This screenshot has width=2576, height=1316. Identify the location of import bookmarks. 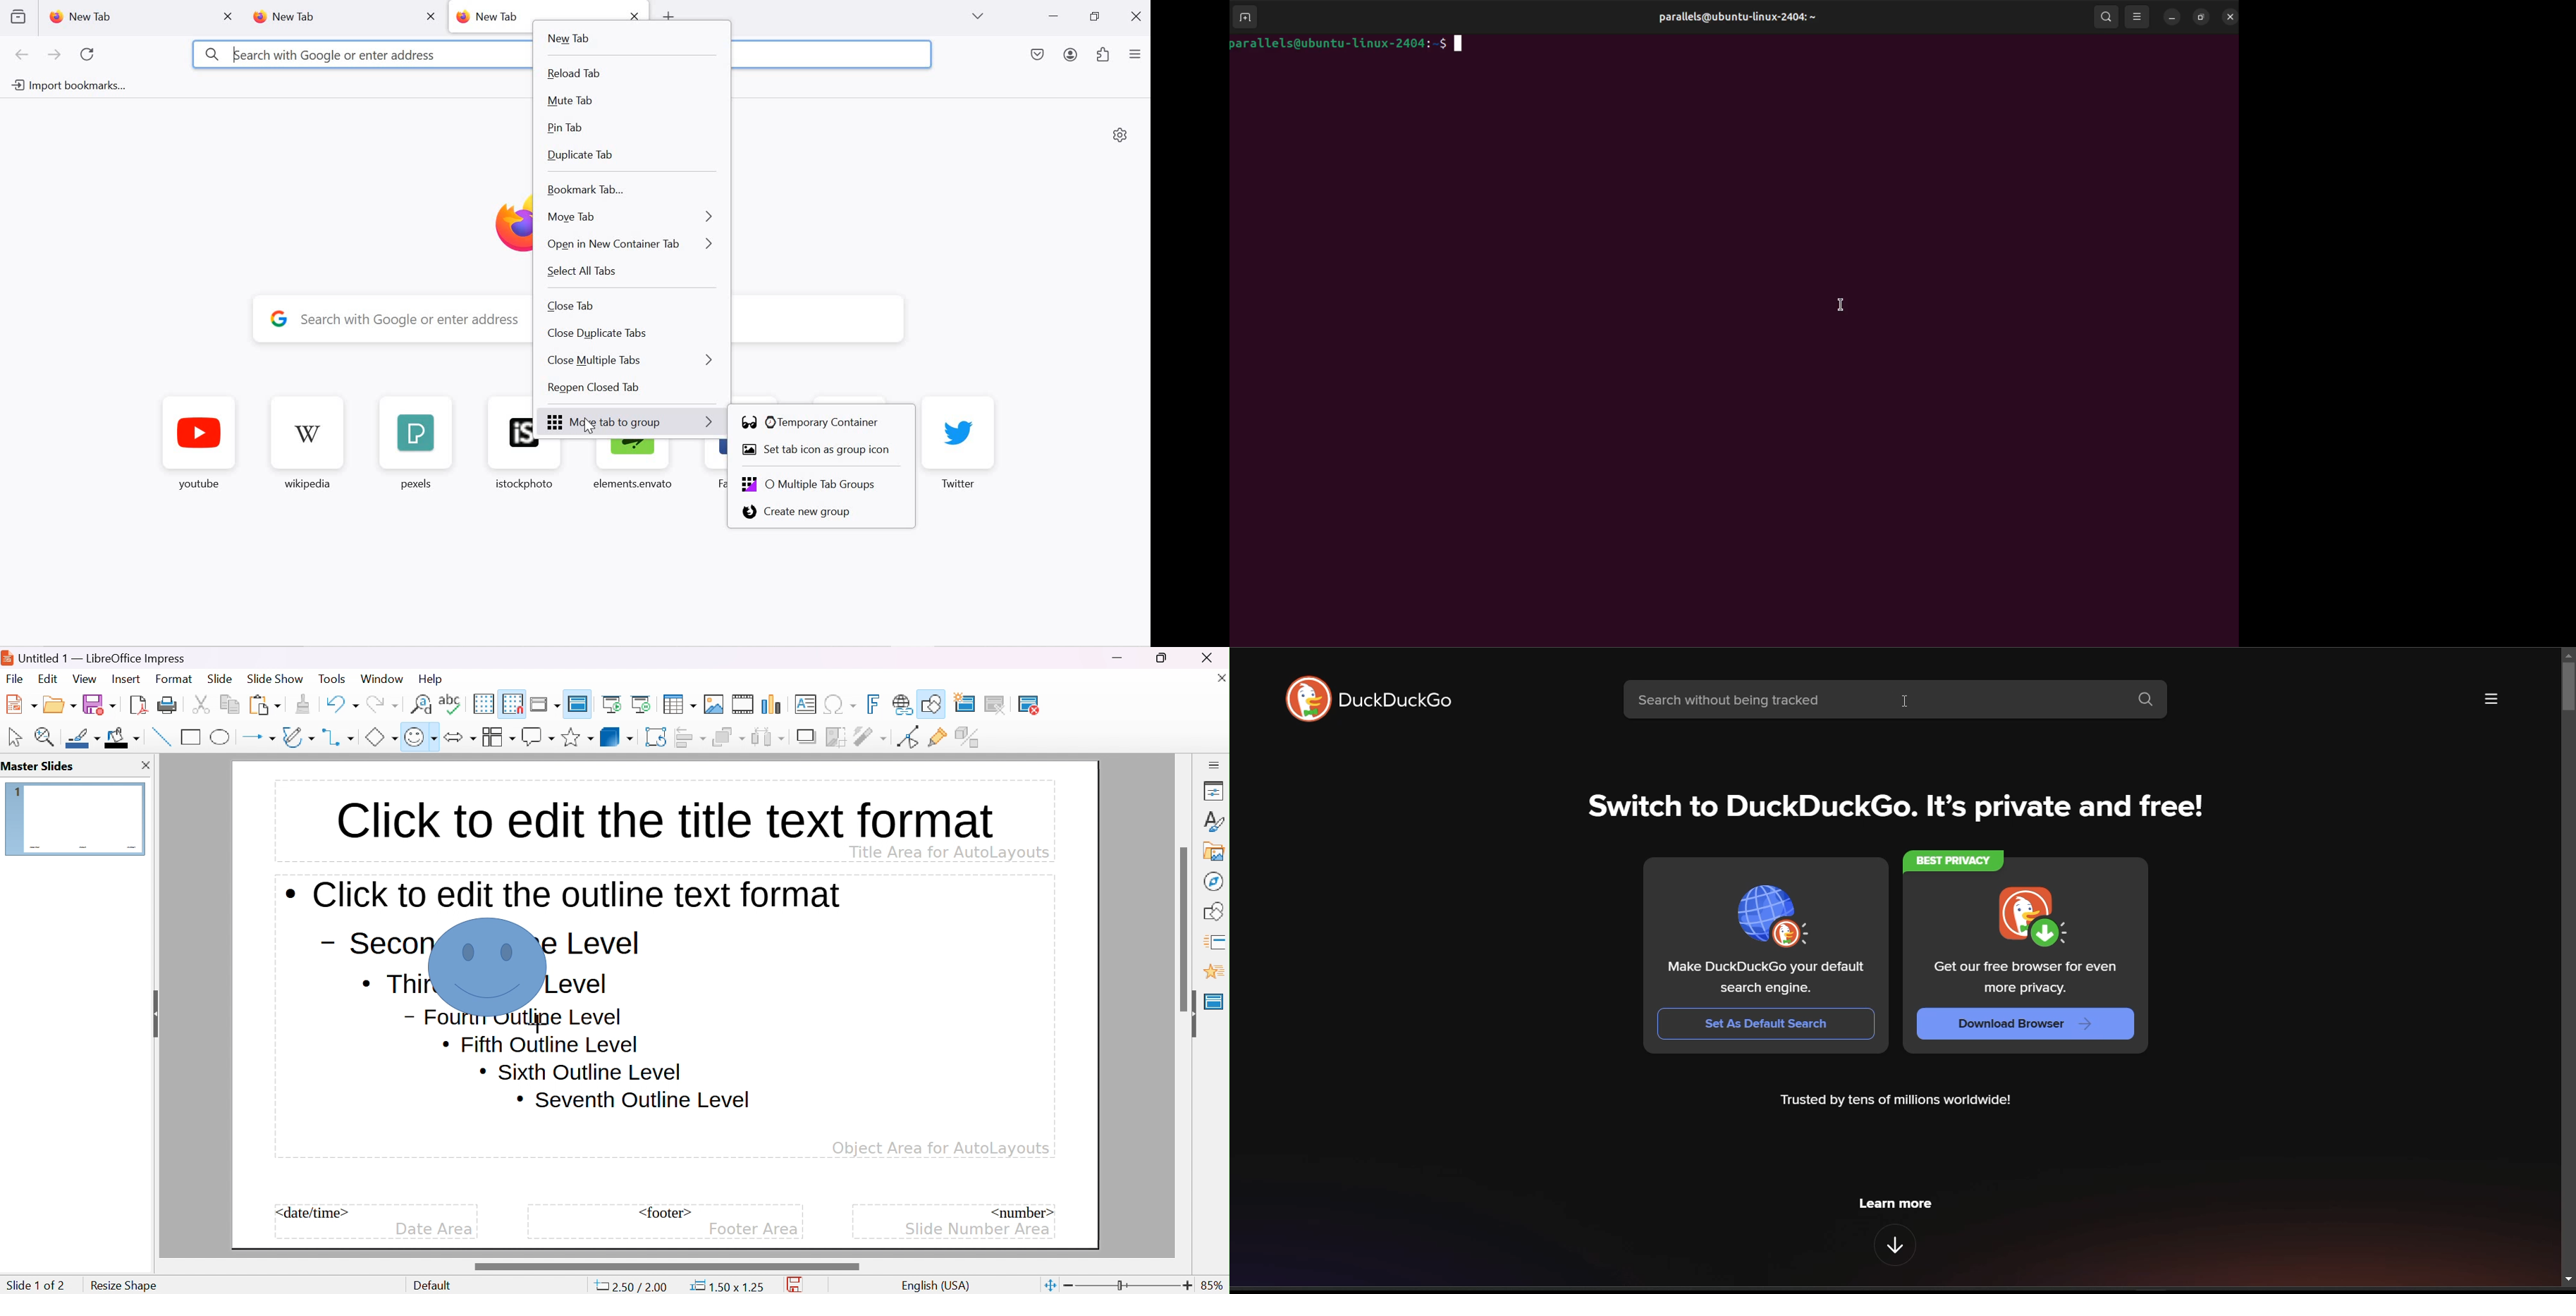
(66, 86).